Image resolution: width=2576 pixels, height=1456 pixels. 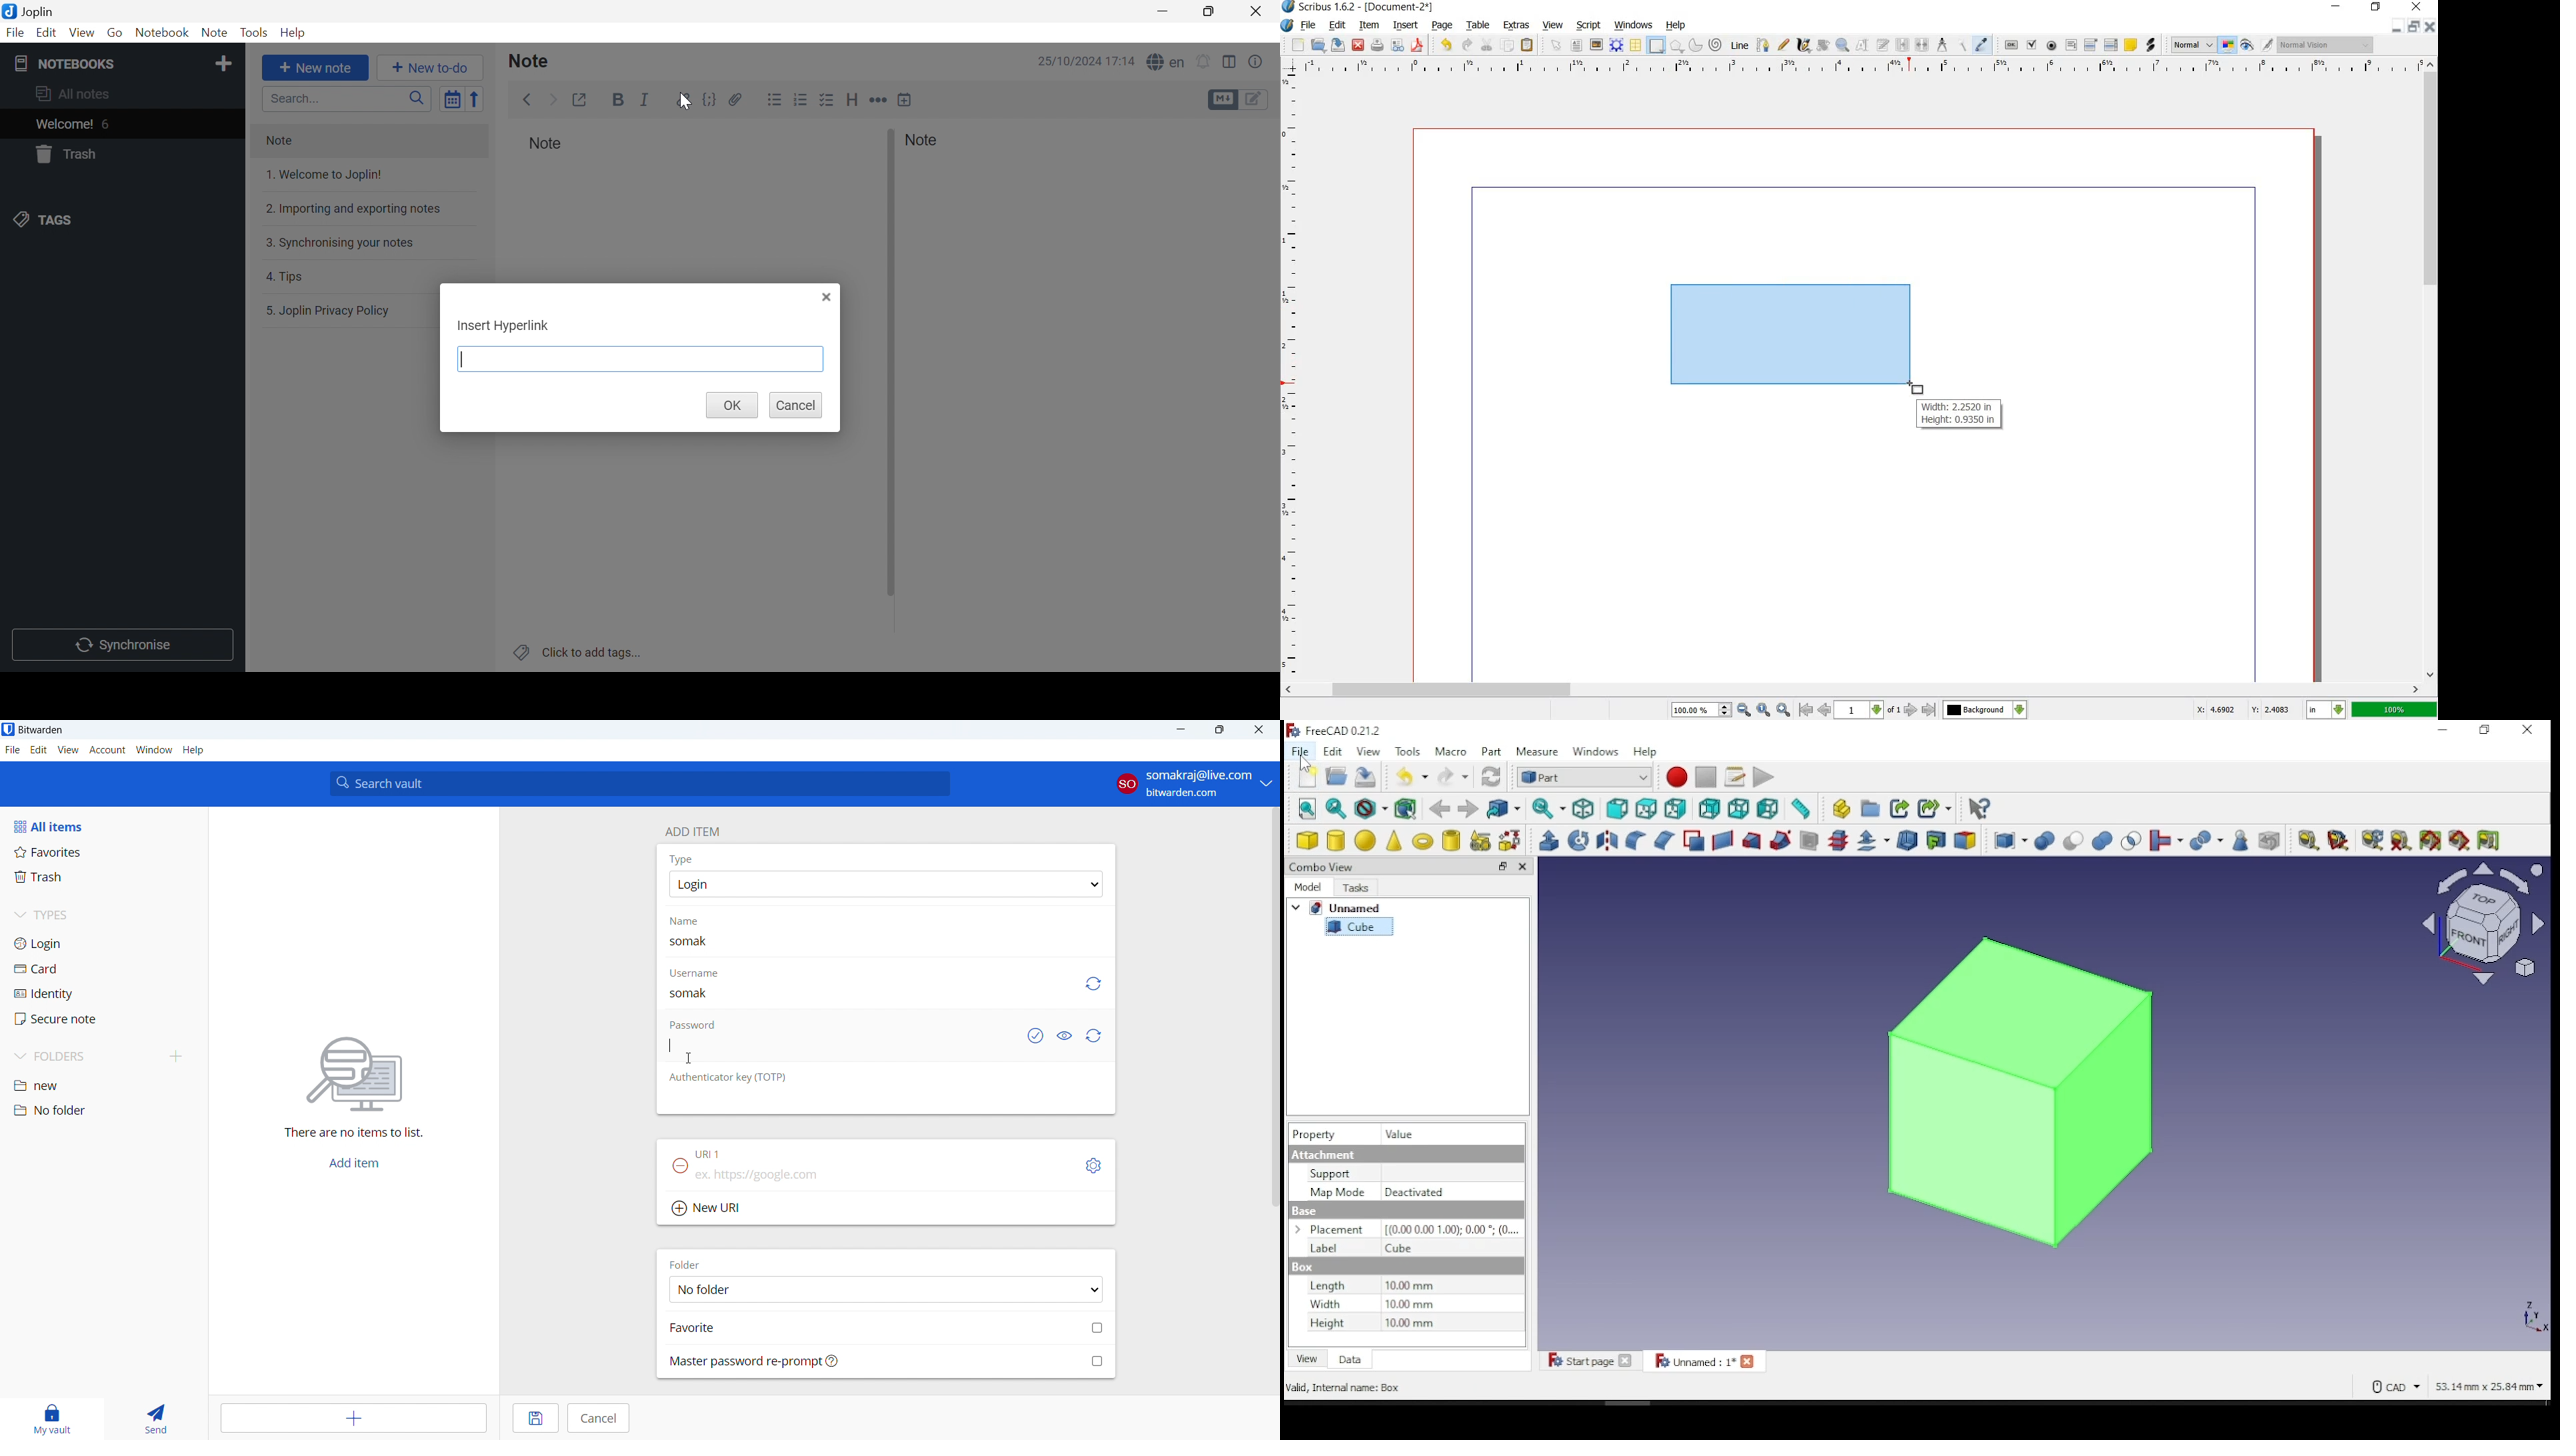 What do you see at coordinates (117, 33) in the screenshot?
I see `Go` at bounding box center [117, 33].